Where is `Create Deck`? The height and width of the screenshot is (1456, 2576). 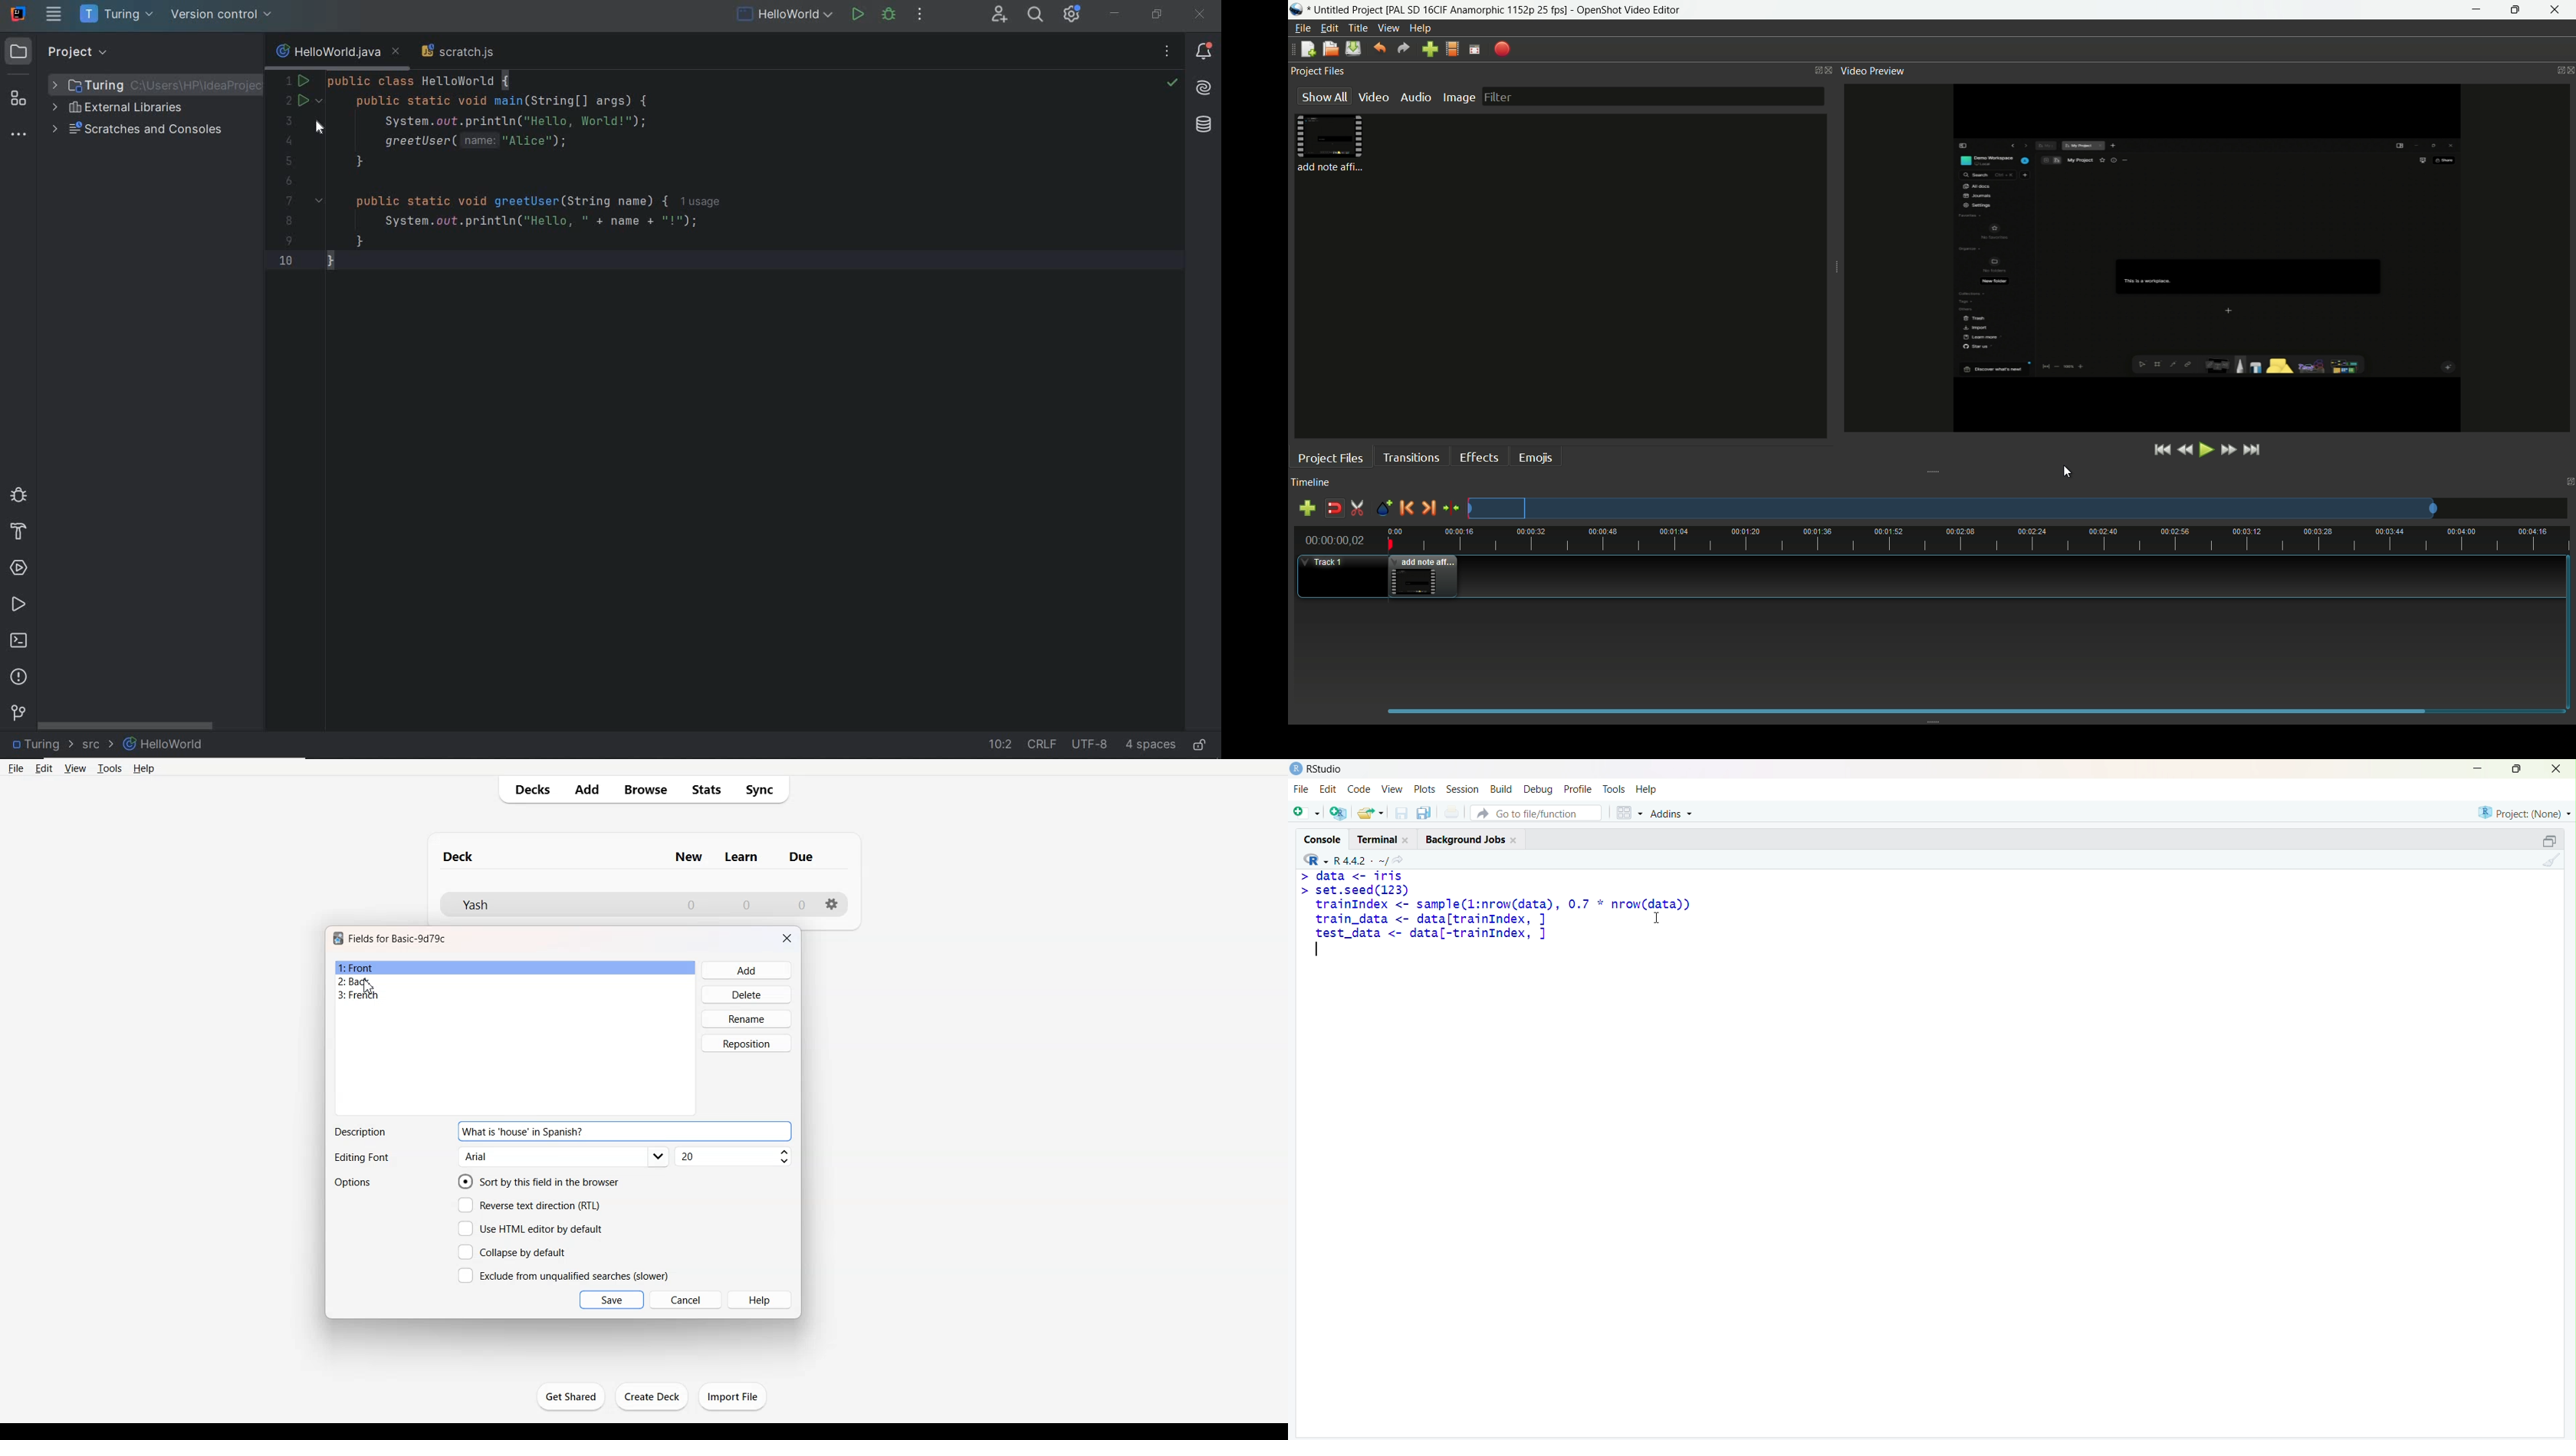 Create Deck is located at coordinates (653, 1396).